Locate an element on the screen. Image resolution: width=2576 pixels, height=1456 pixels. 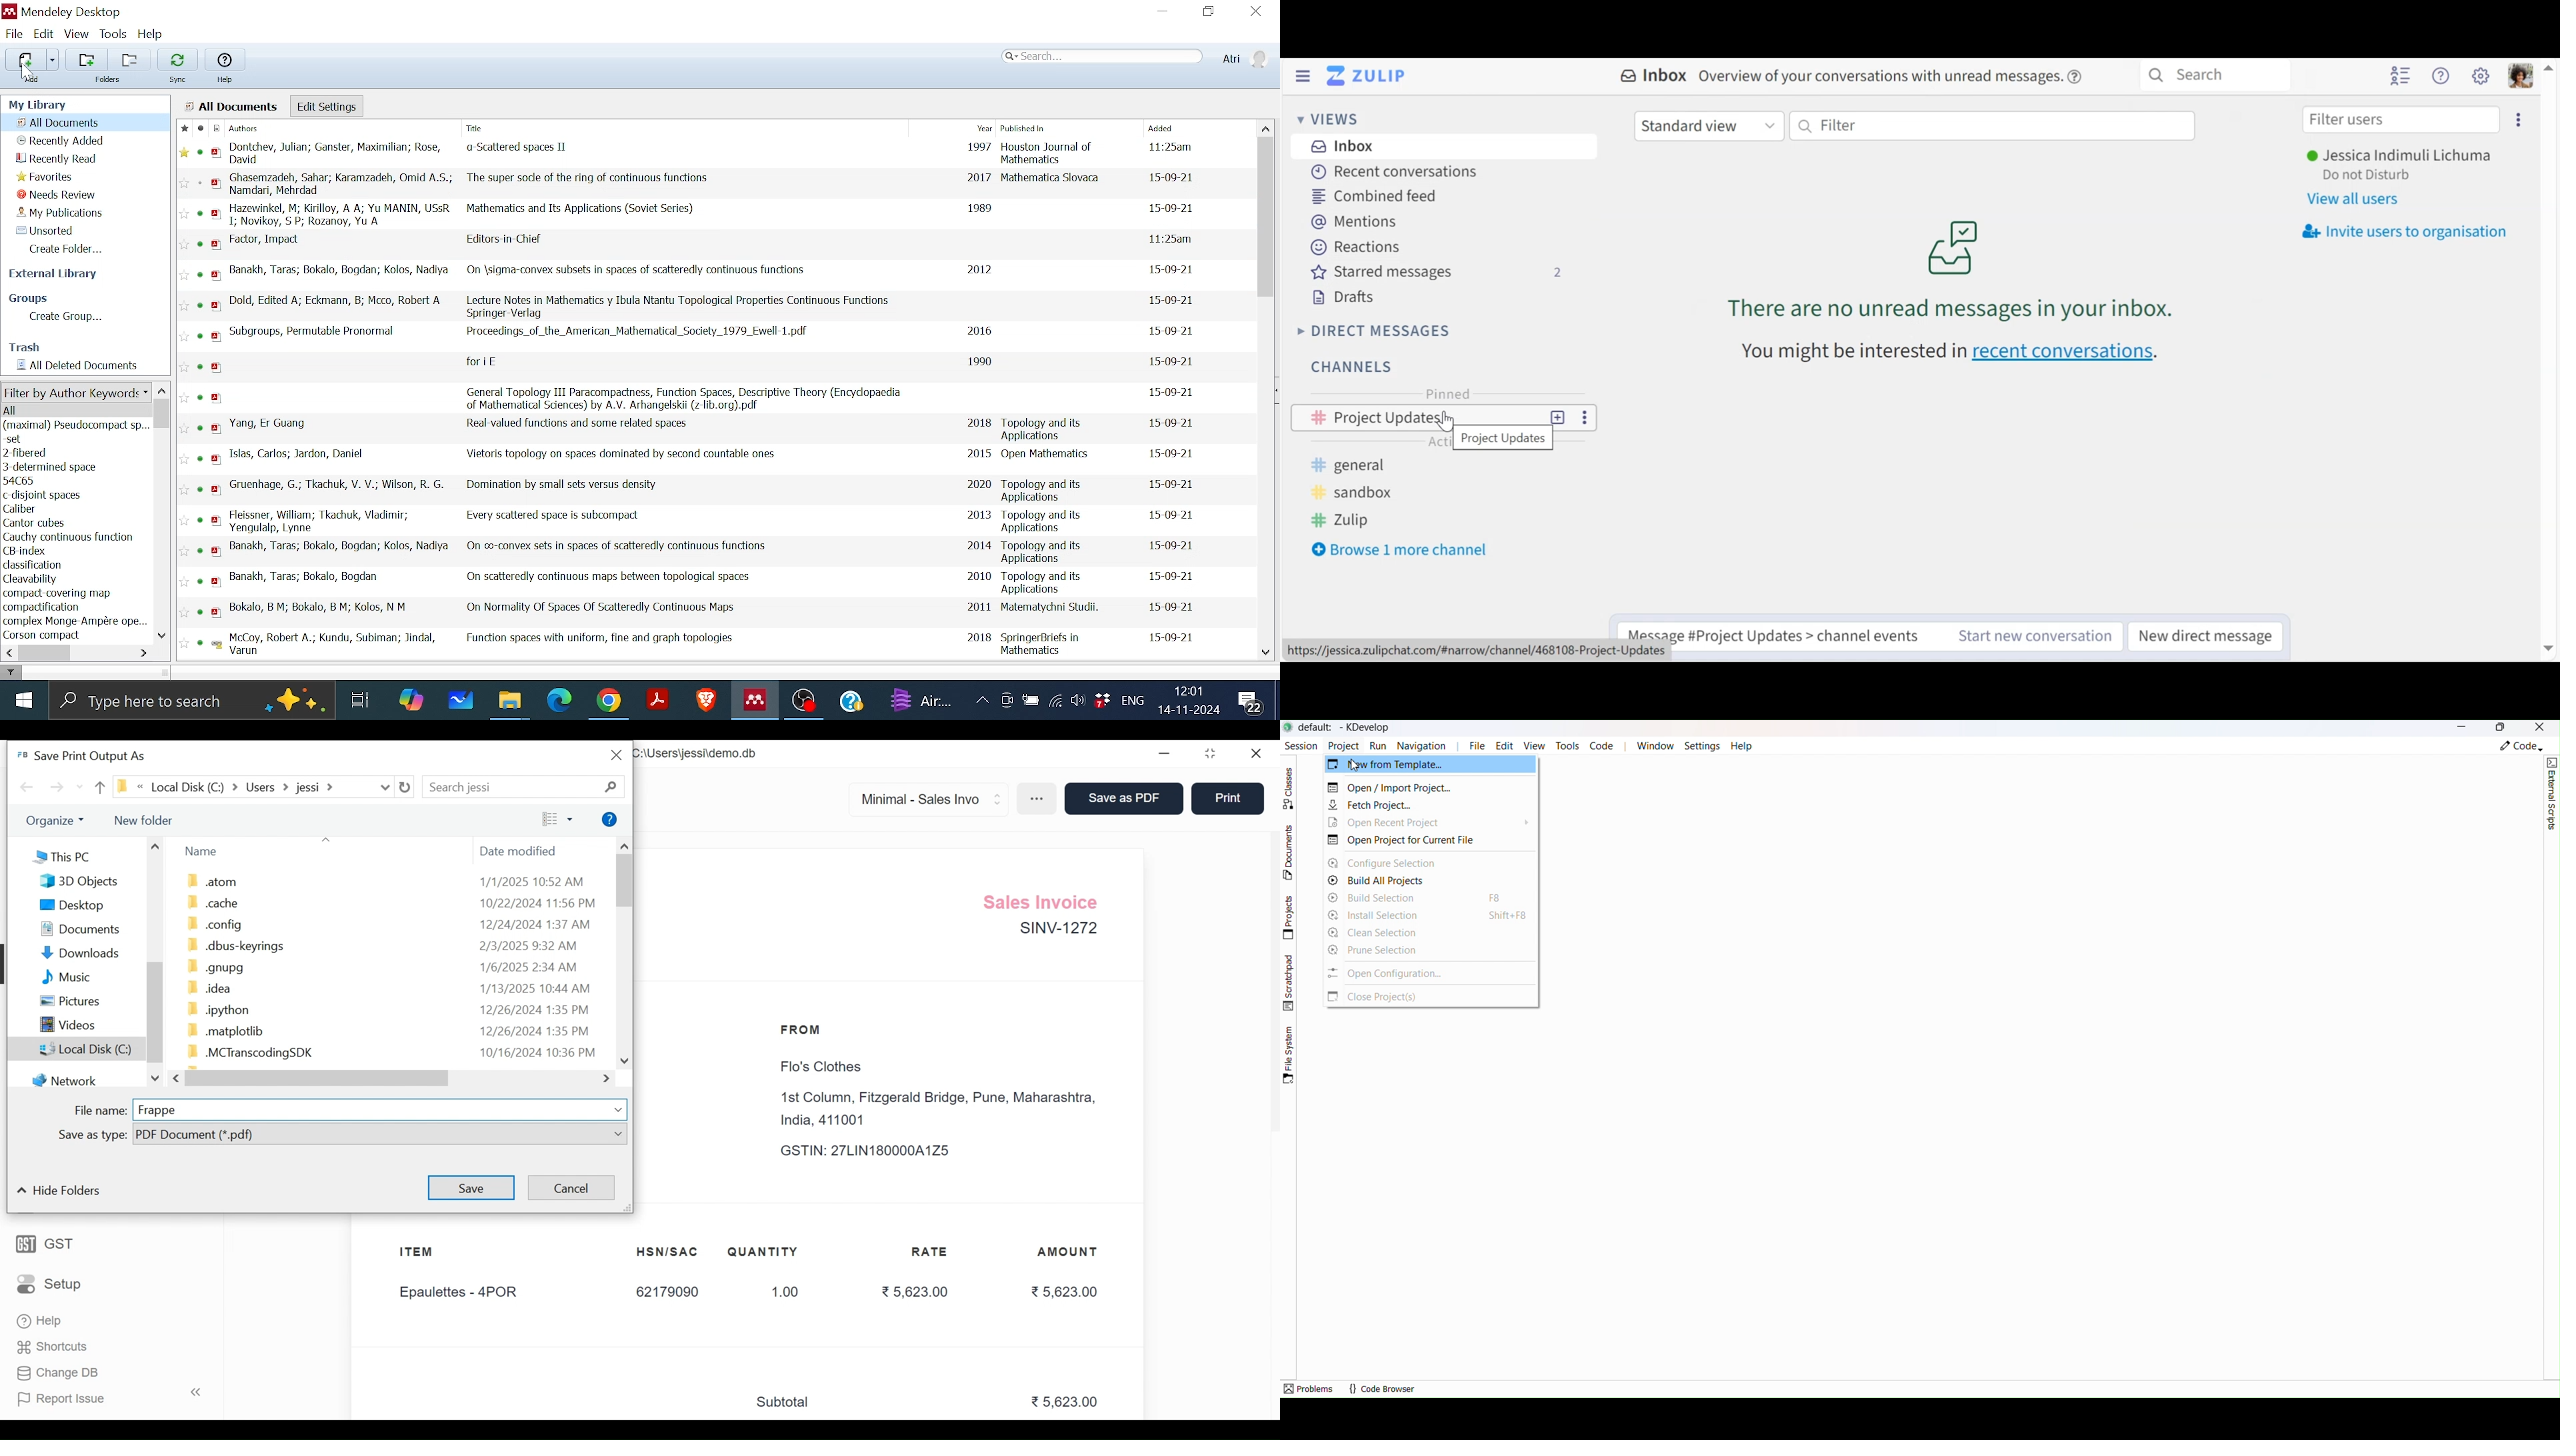
Create group is located at coordinates (64, 318).